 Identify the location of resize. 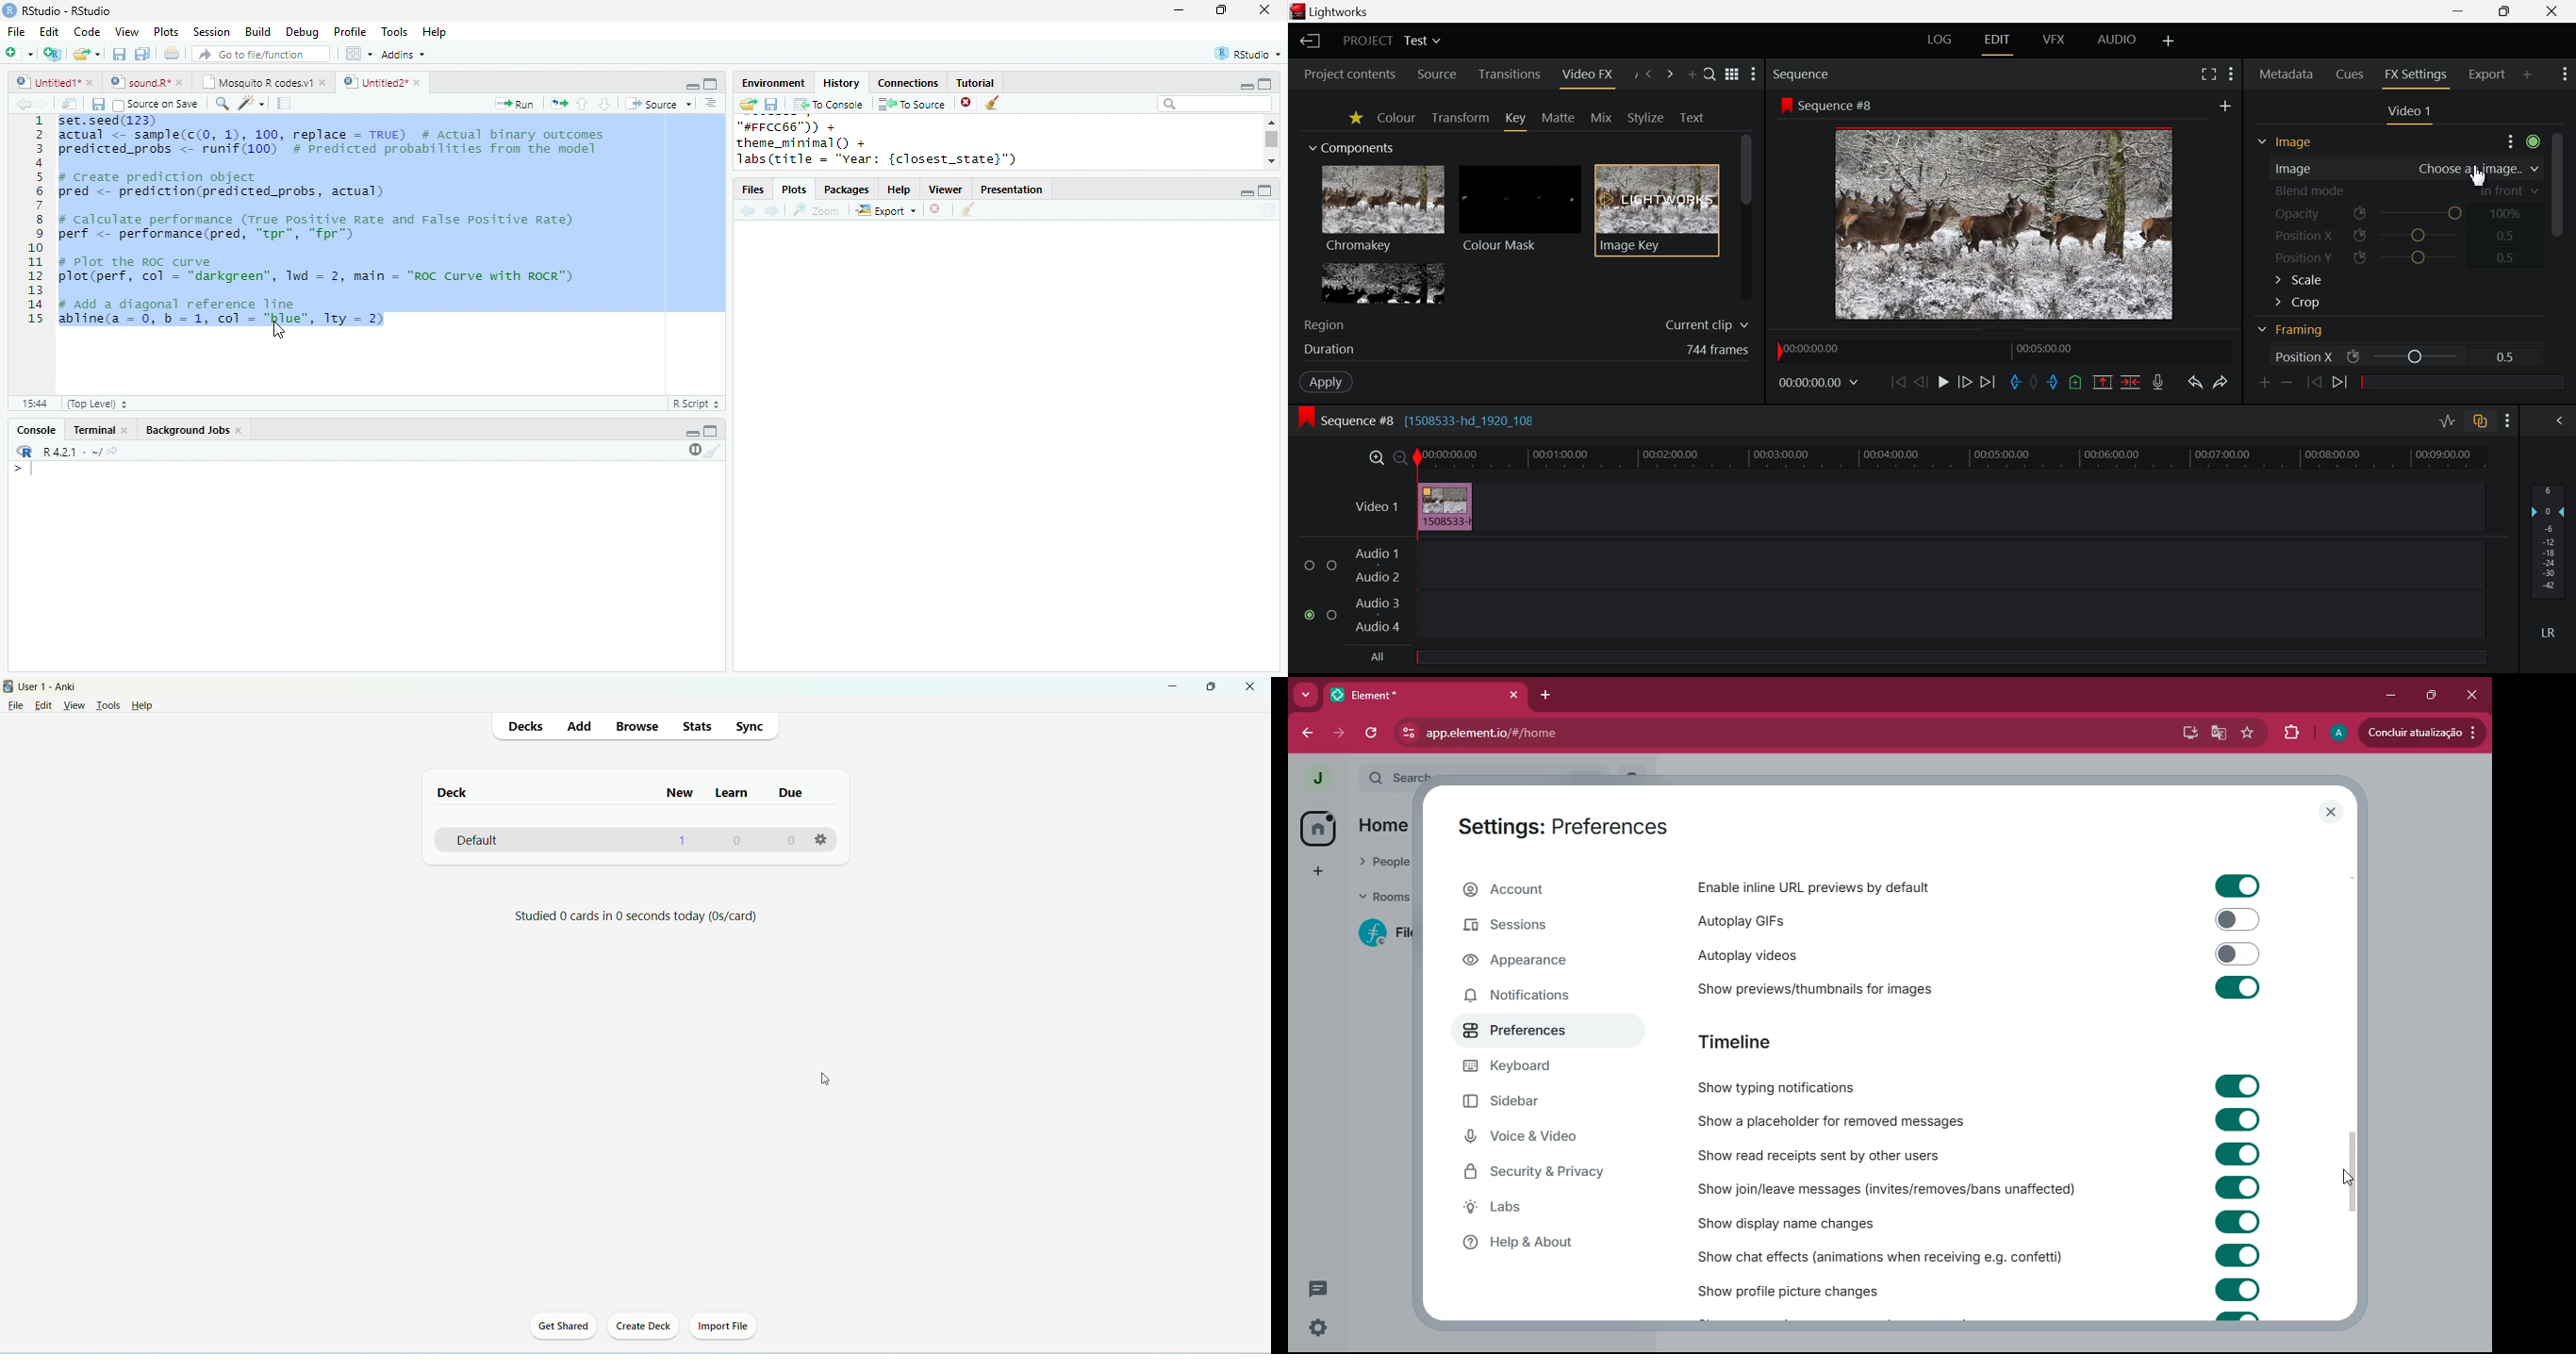
(1221, 10).